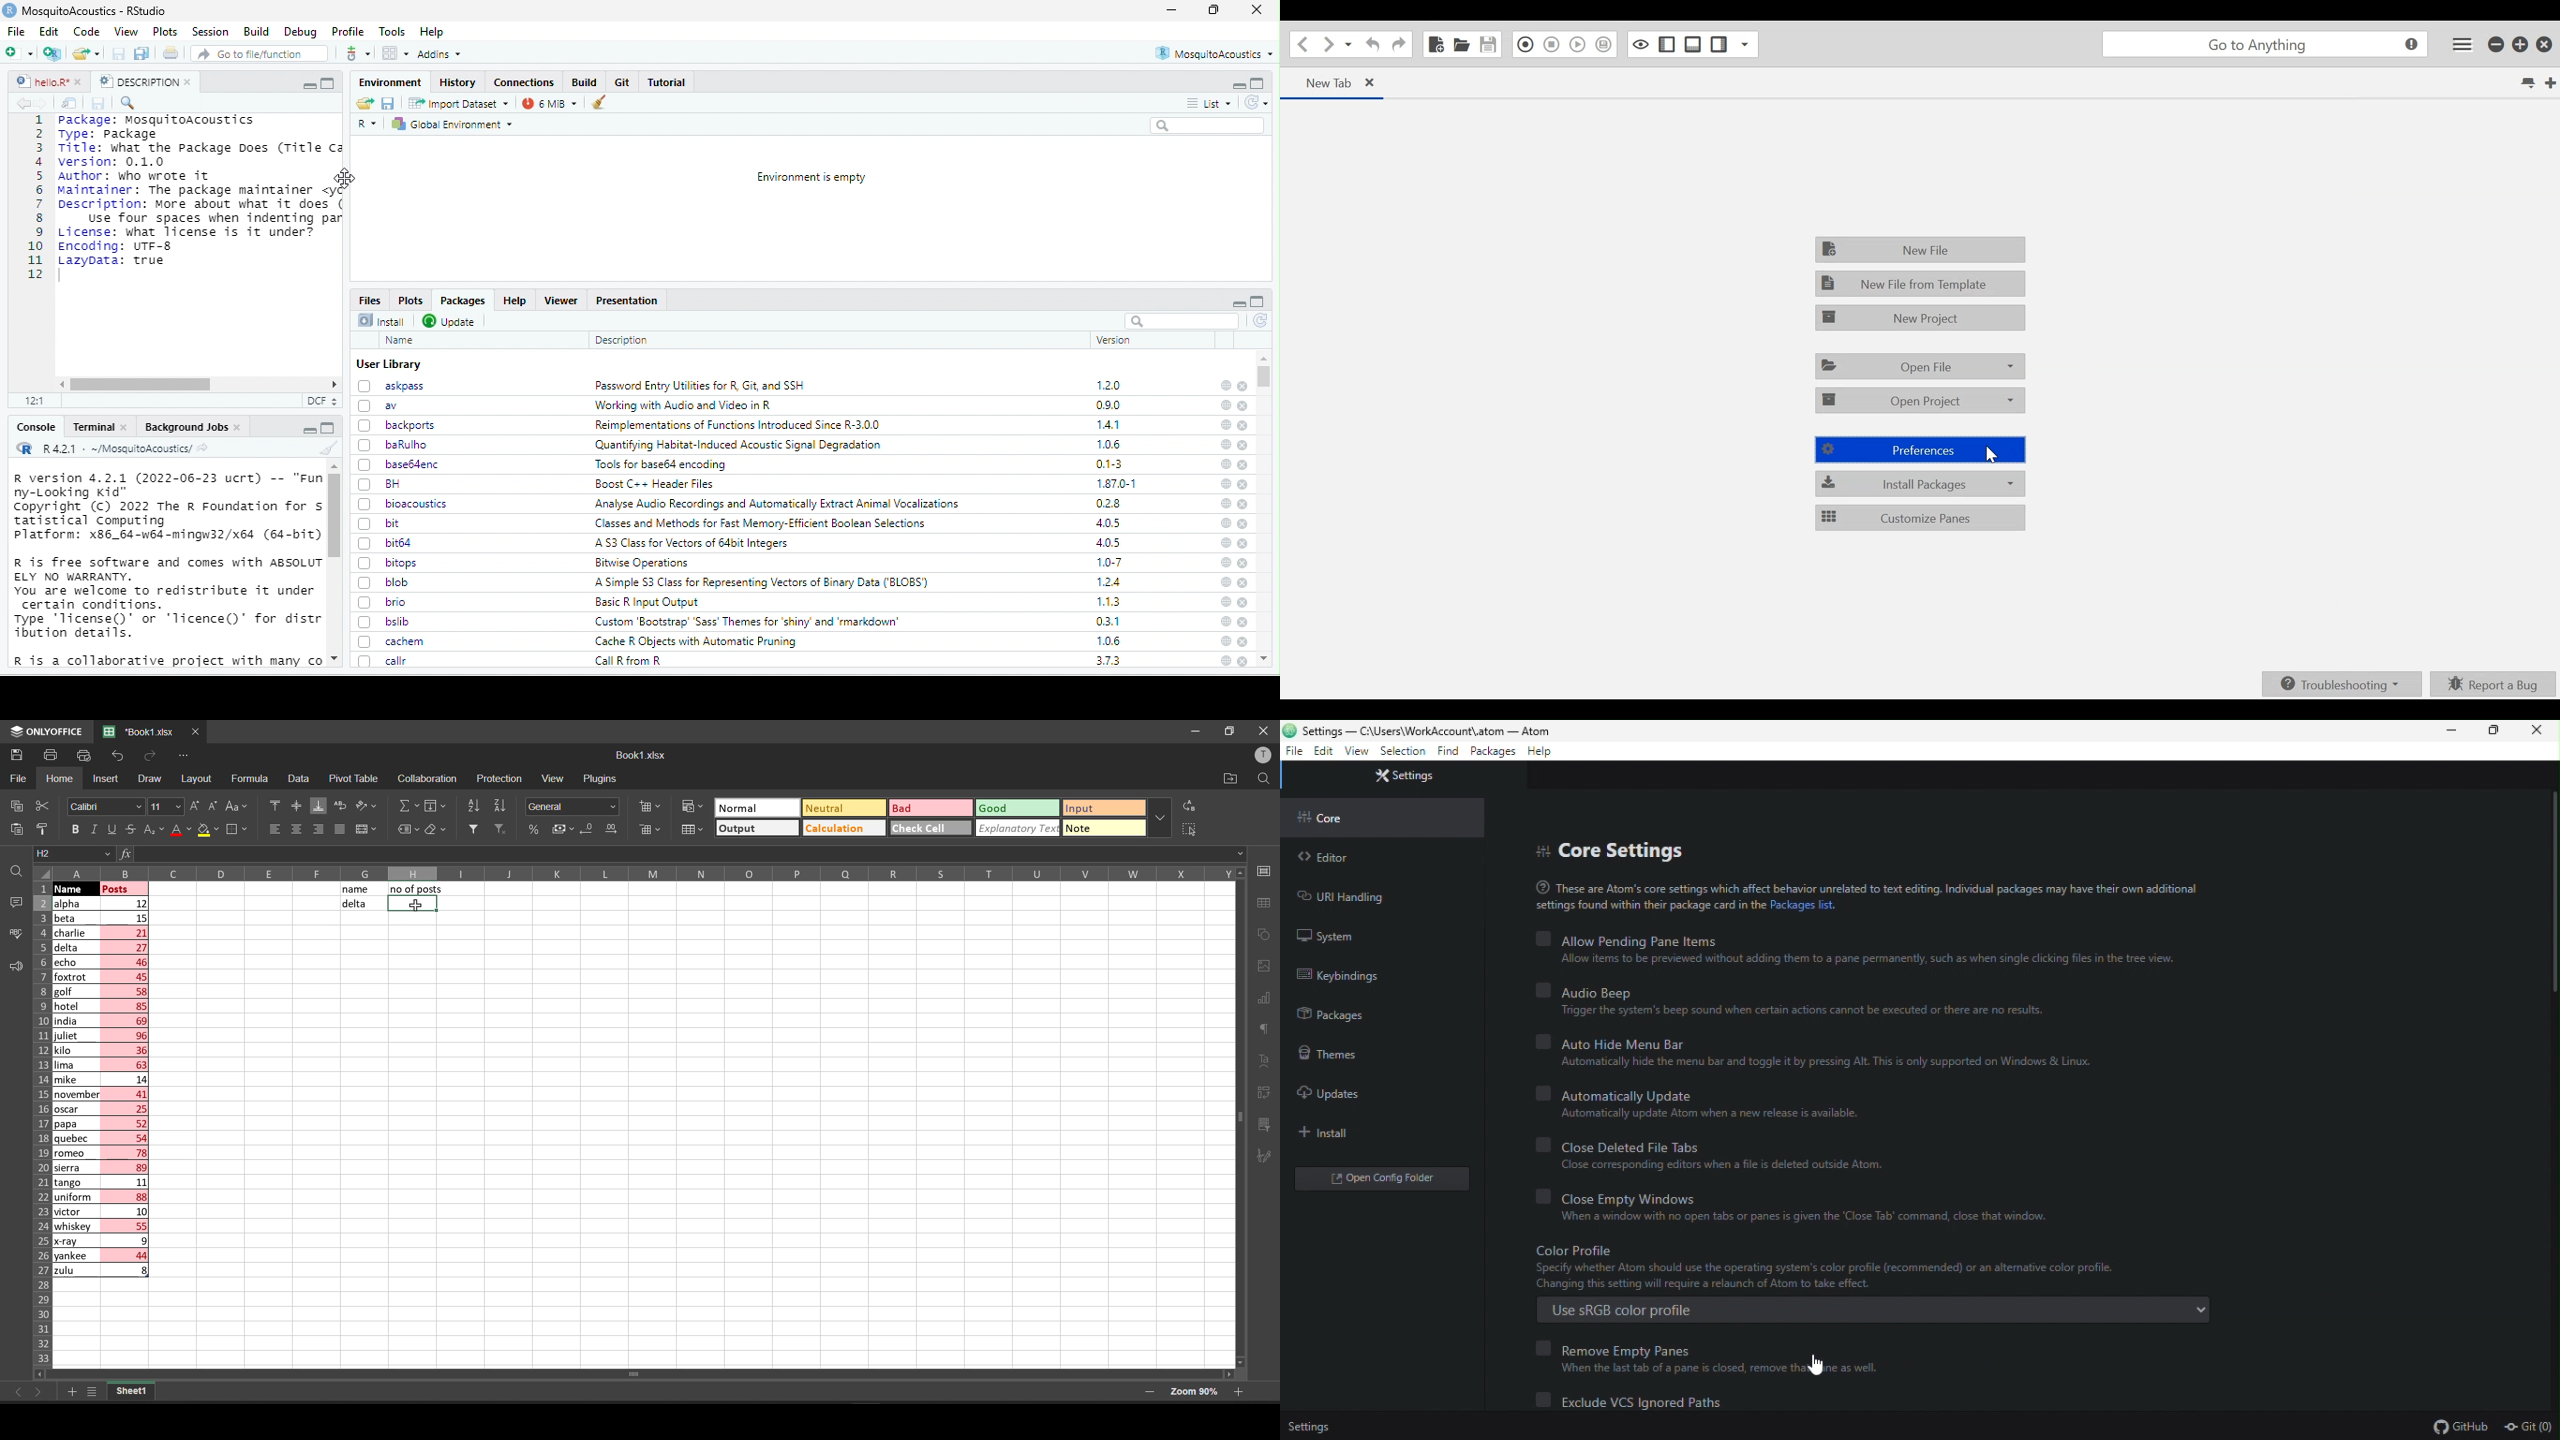 The height and width of the screenshot is (1456, 2576). What do you see at coordinates (1243, 407) in the screenshot?
I see `close` at bounding box center [1243, 407].